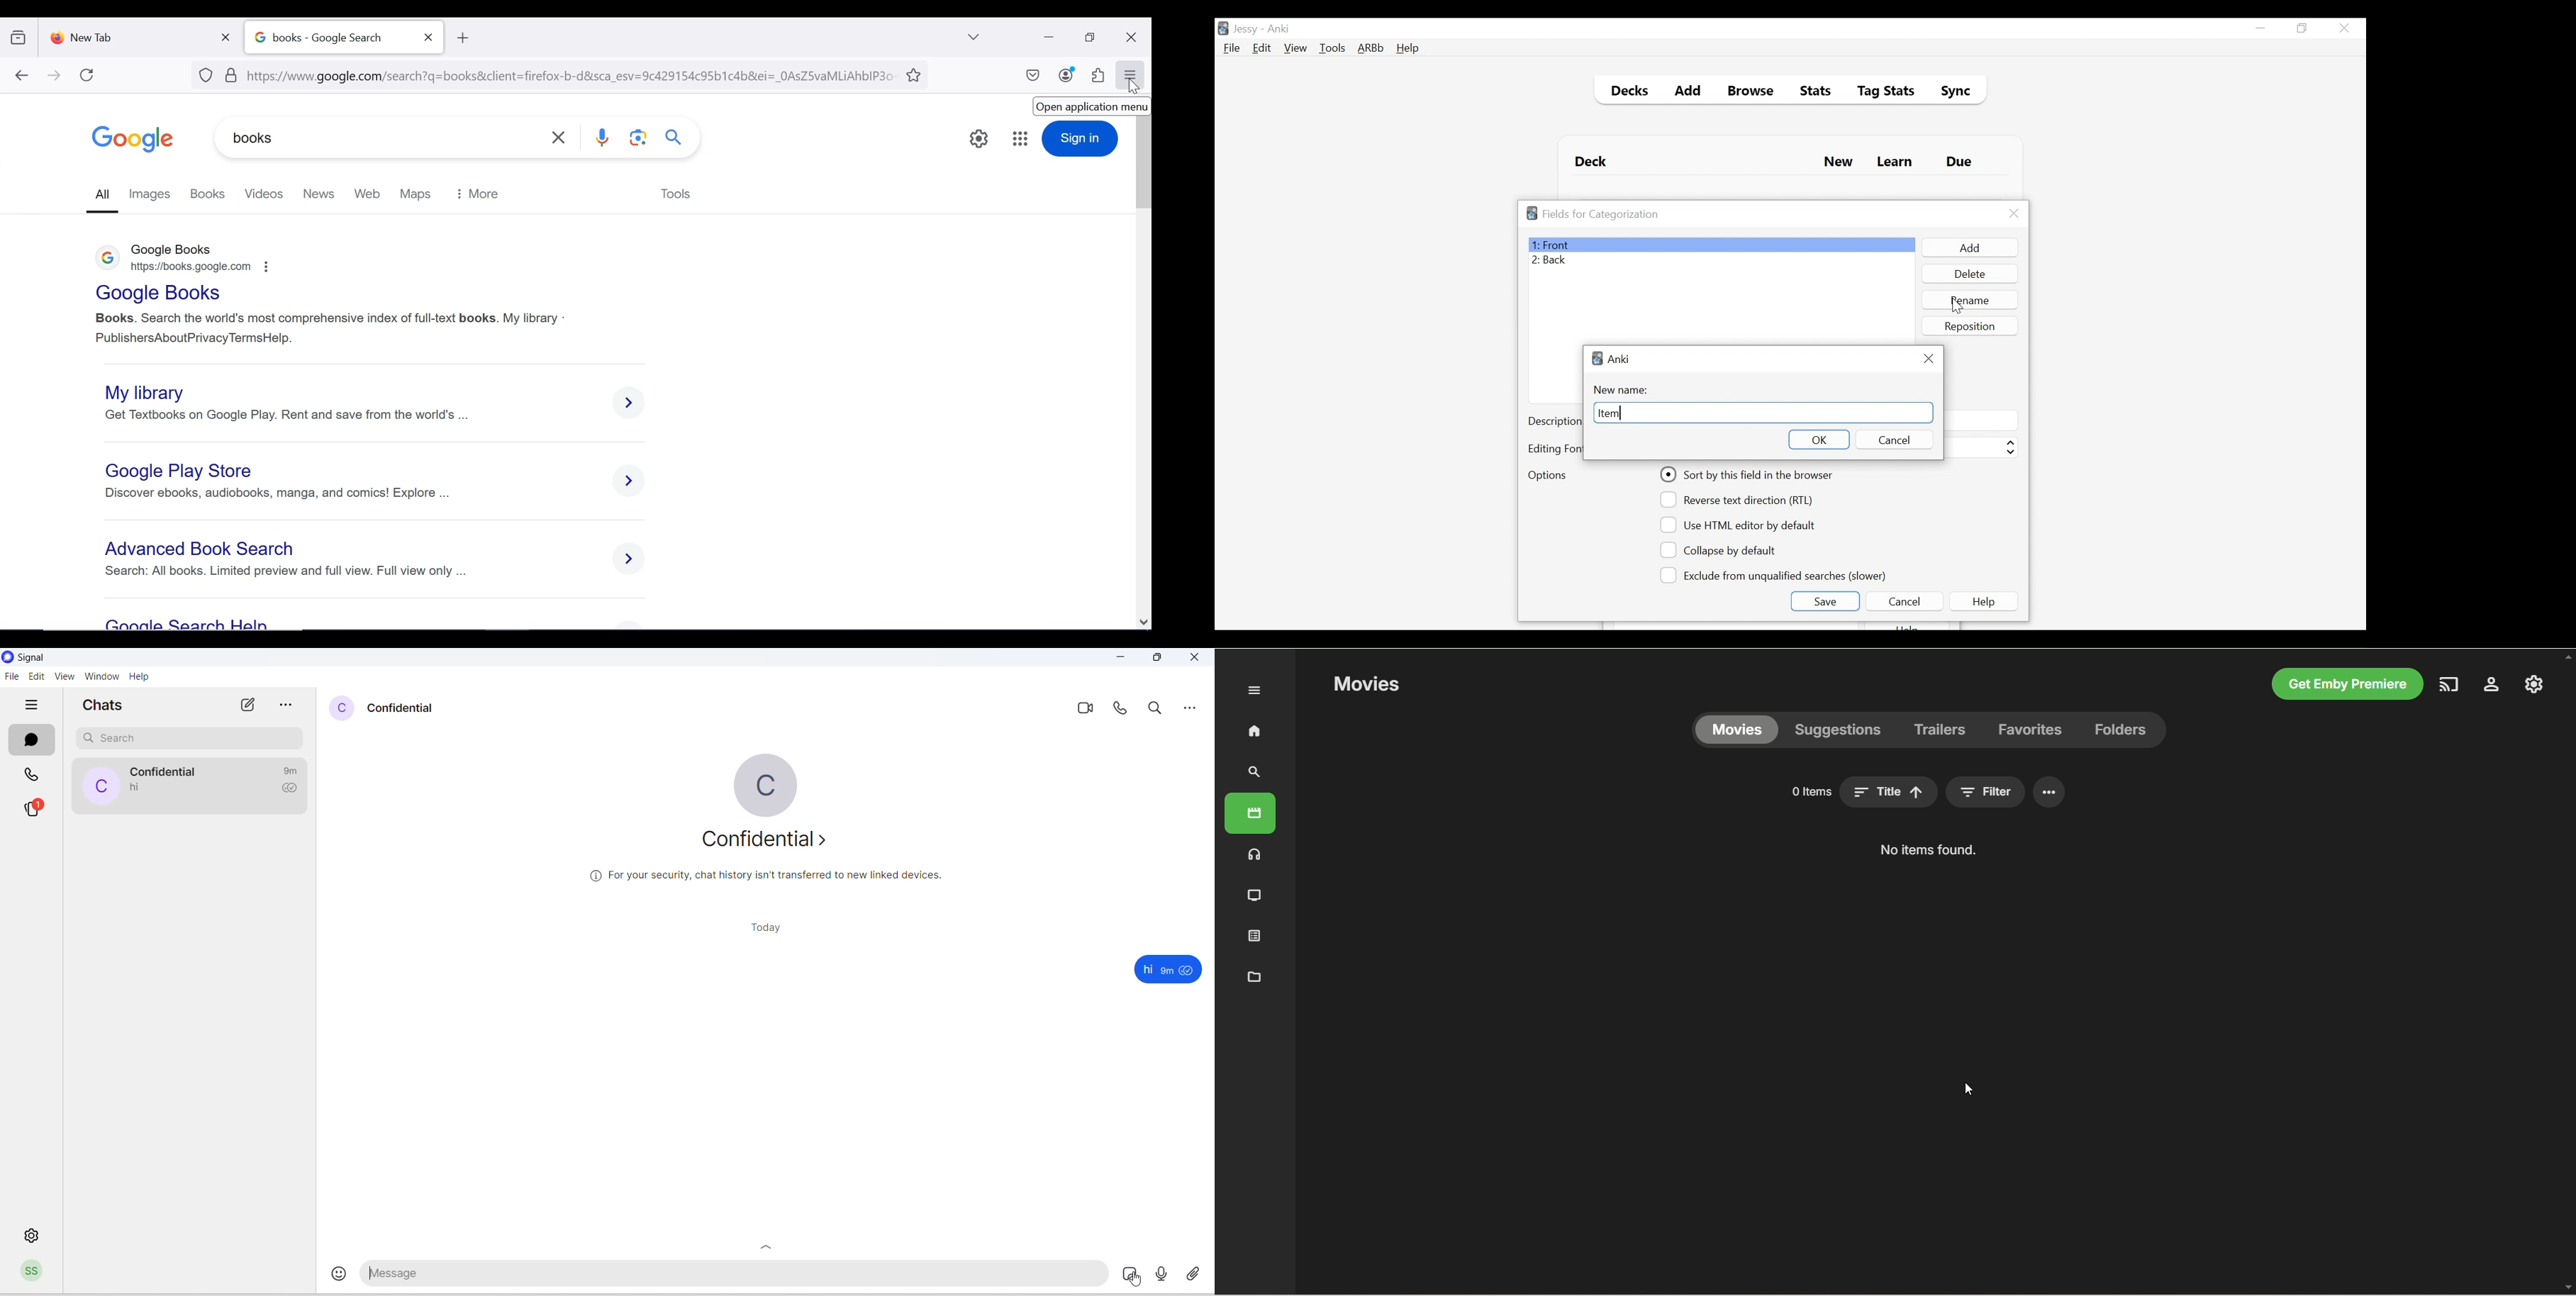 This screenshot has height=1316, width=2576. Describe the element at coordinates (1818, 439) in the screenshot. I see `OK` at that location.